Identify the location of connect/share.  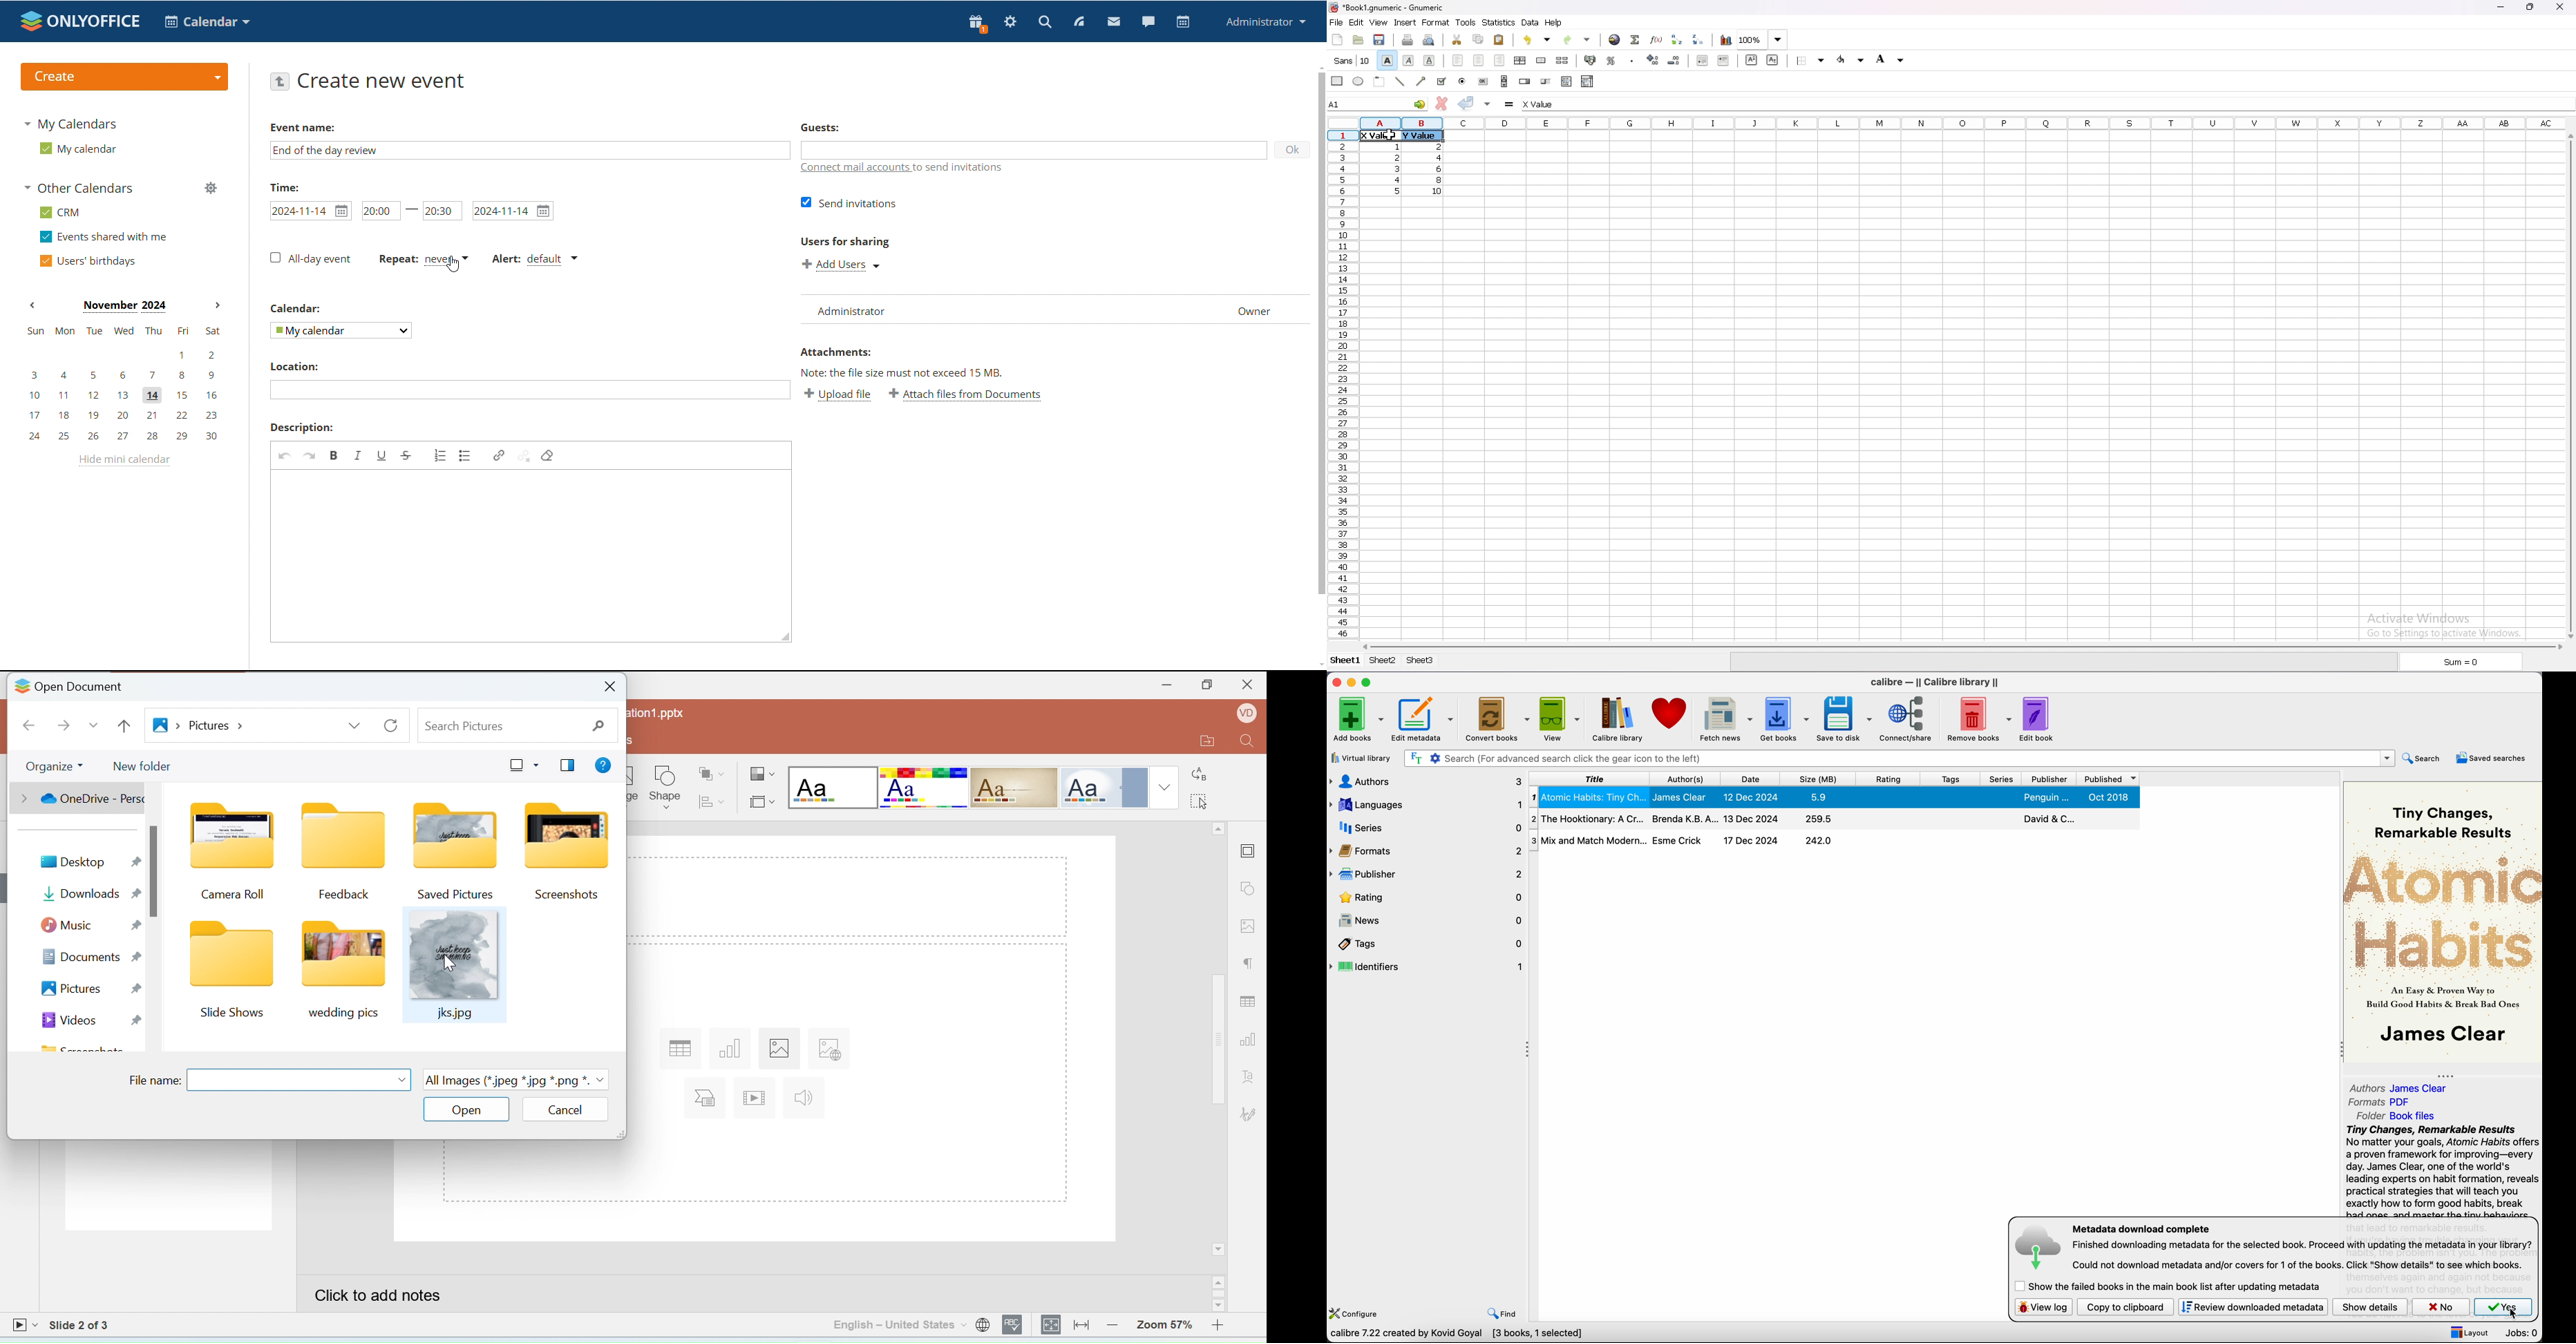
(1909, 719).